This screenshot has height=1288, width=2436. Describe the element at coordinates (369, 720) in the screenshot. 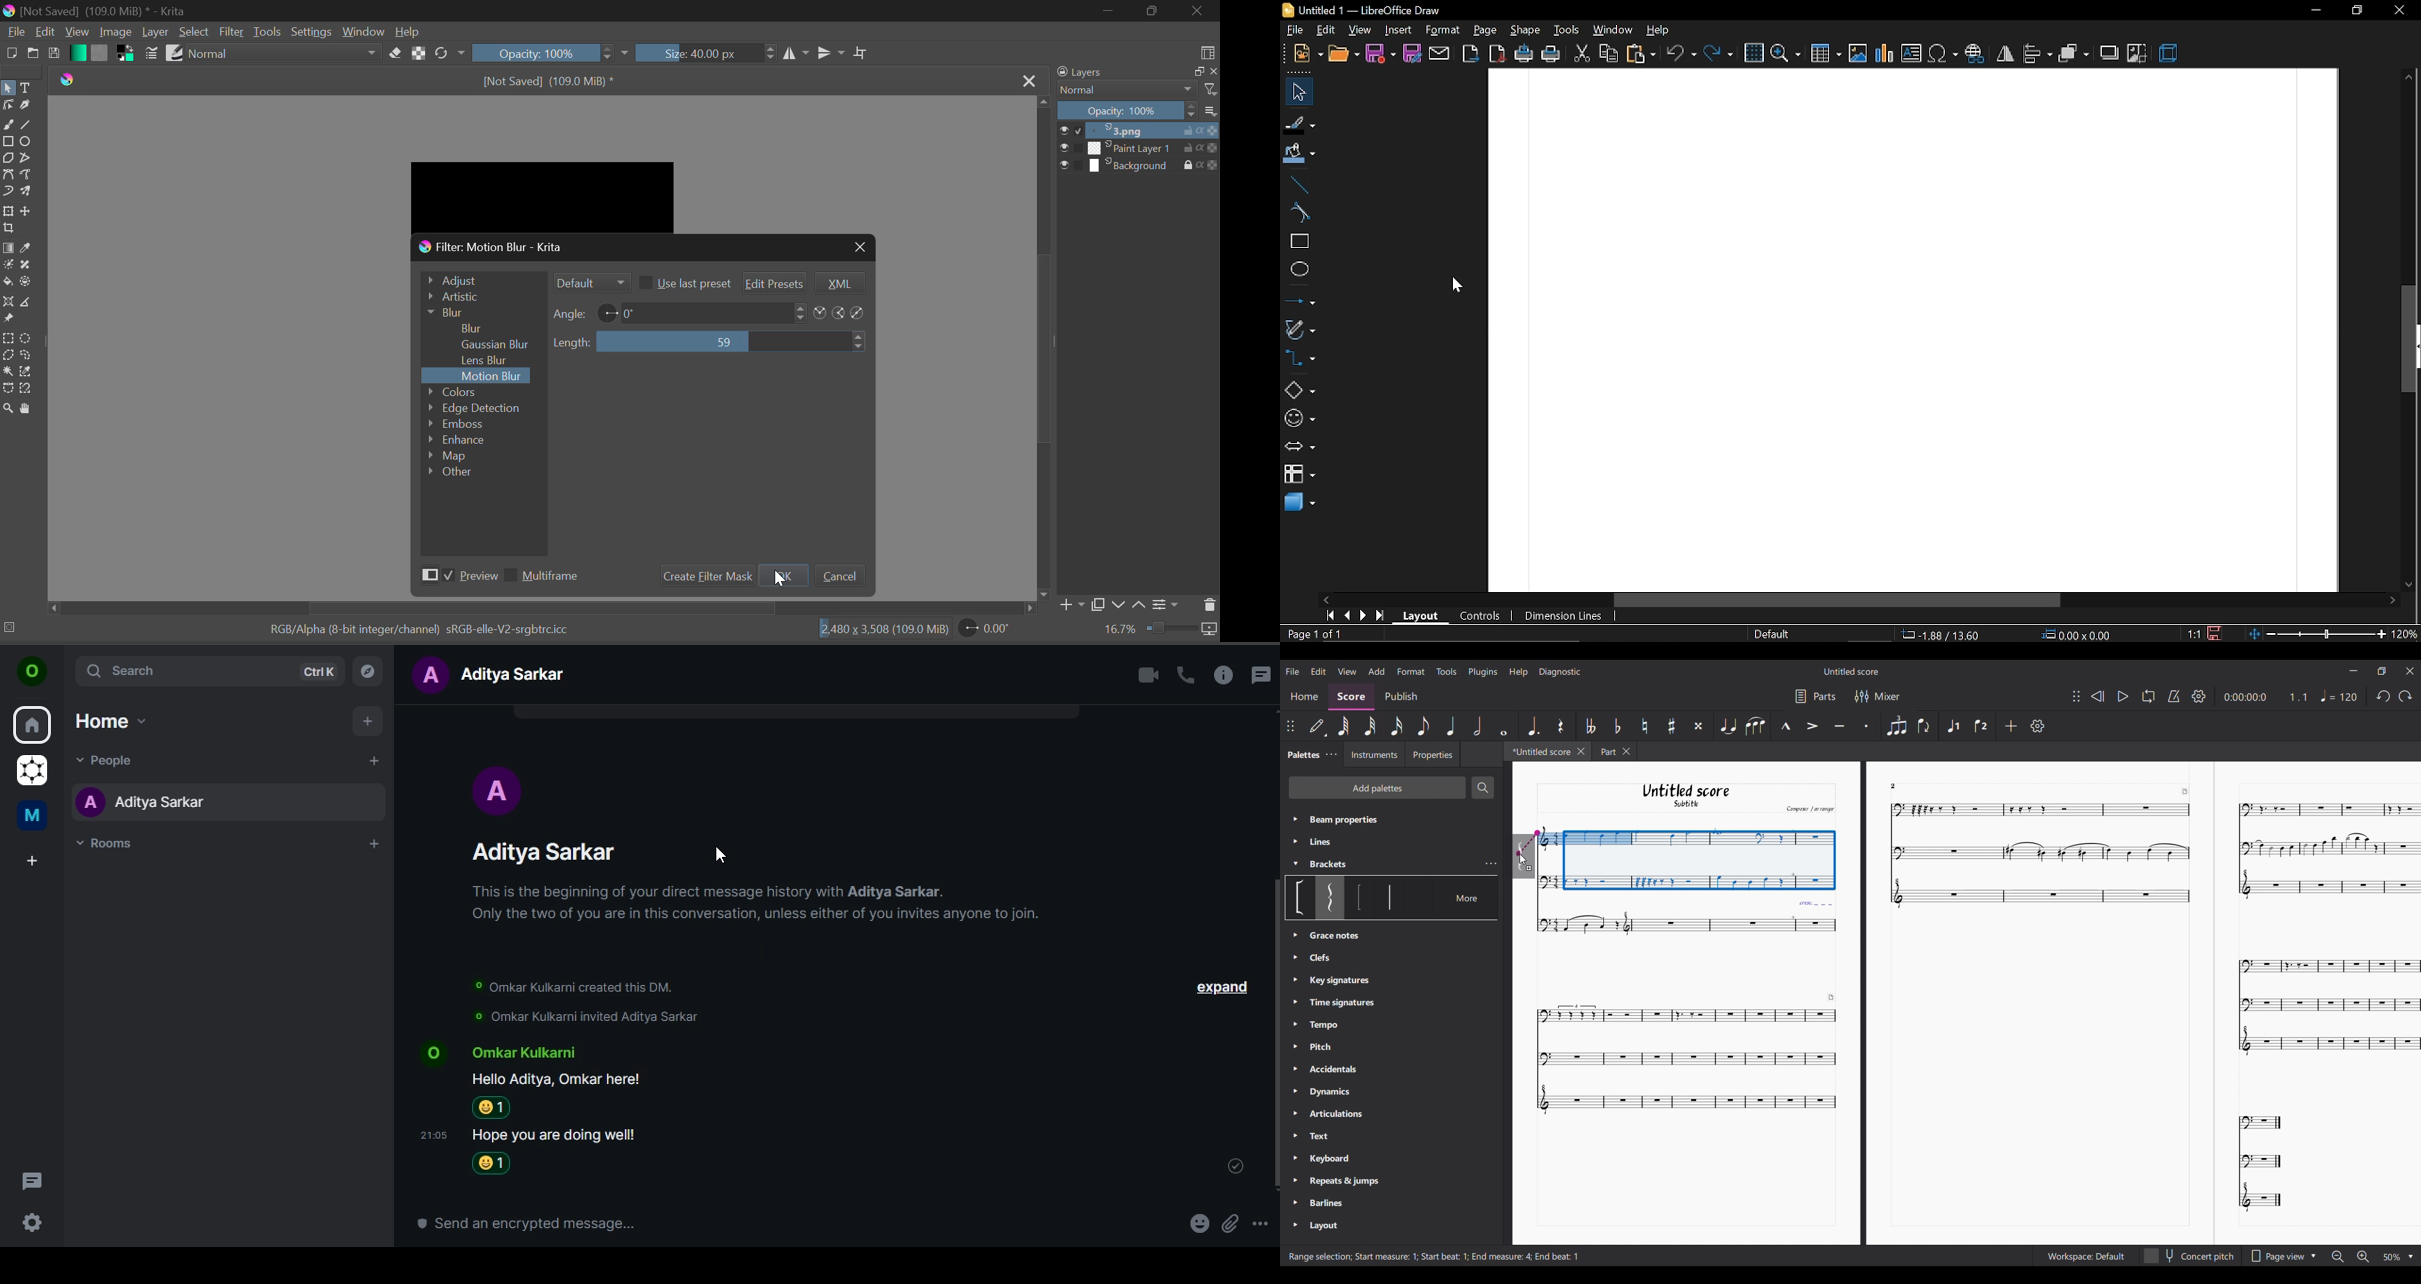

I see `add` at that location.